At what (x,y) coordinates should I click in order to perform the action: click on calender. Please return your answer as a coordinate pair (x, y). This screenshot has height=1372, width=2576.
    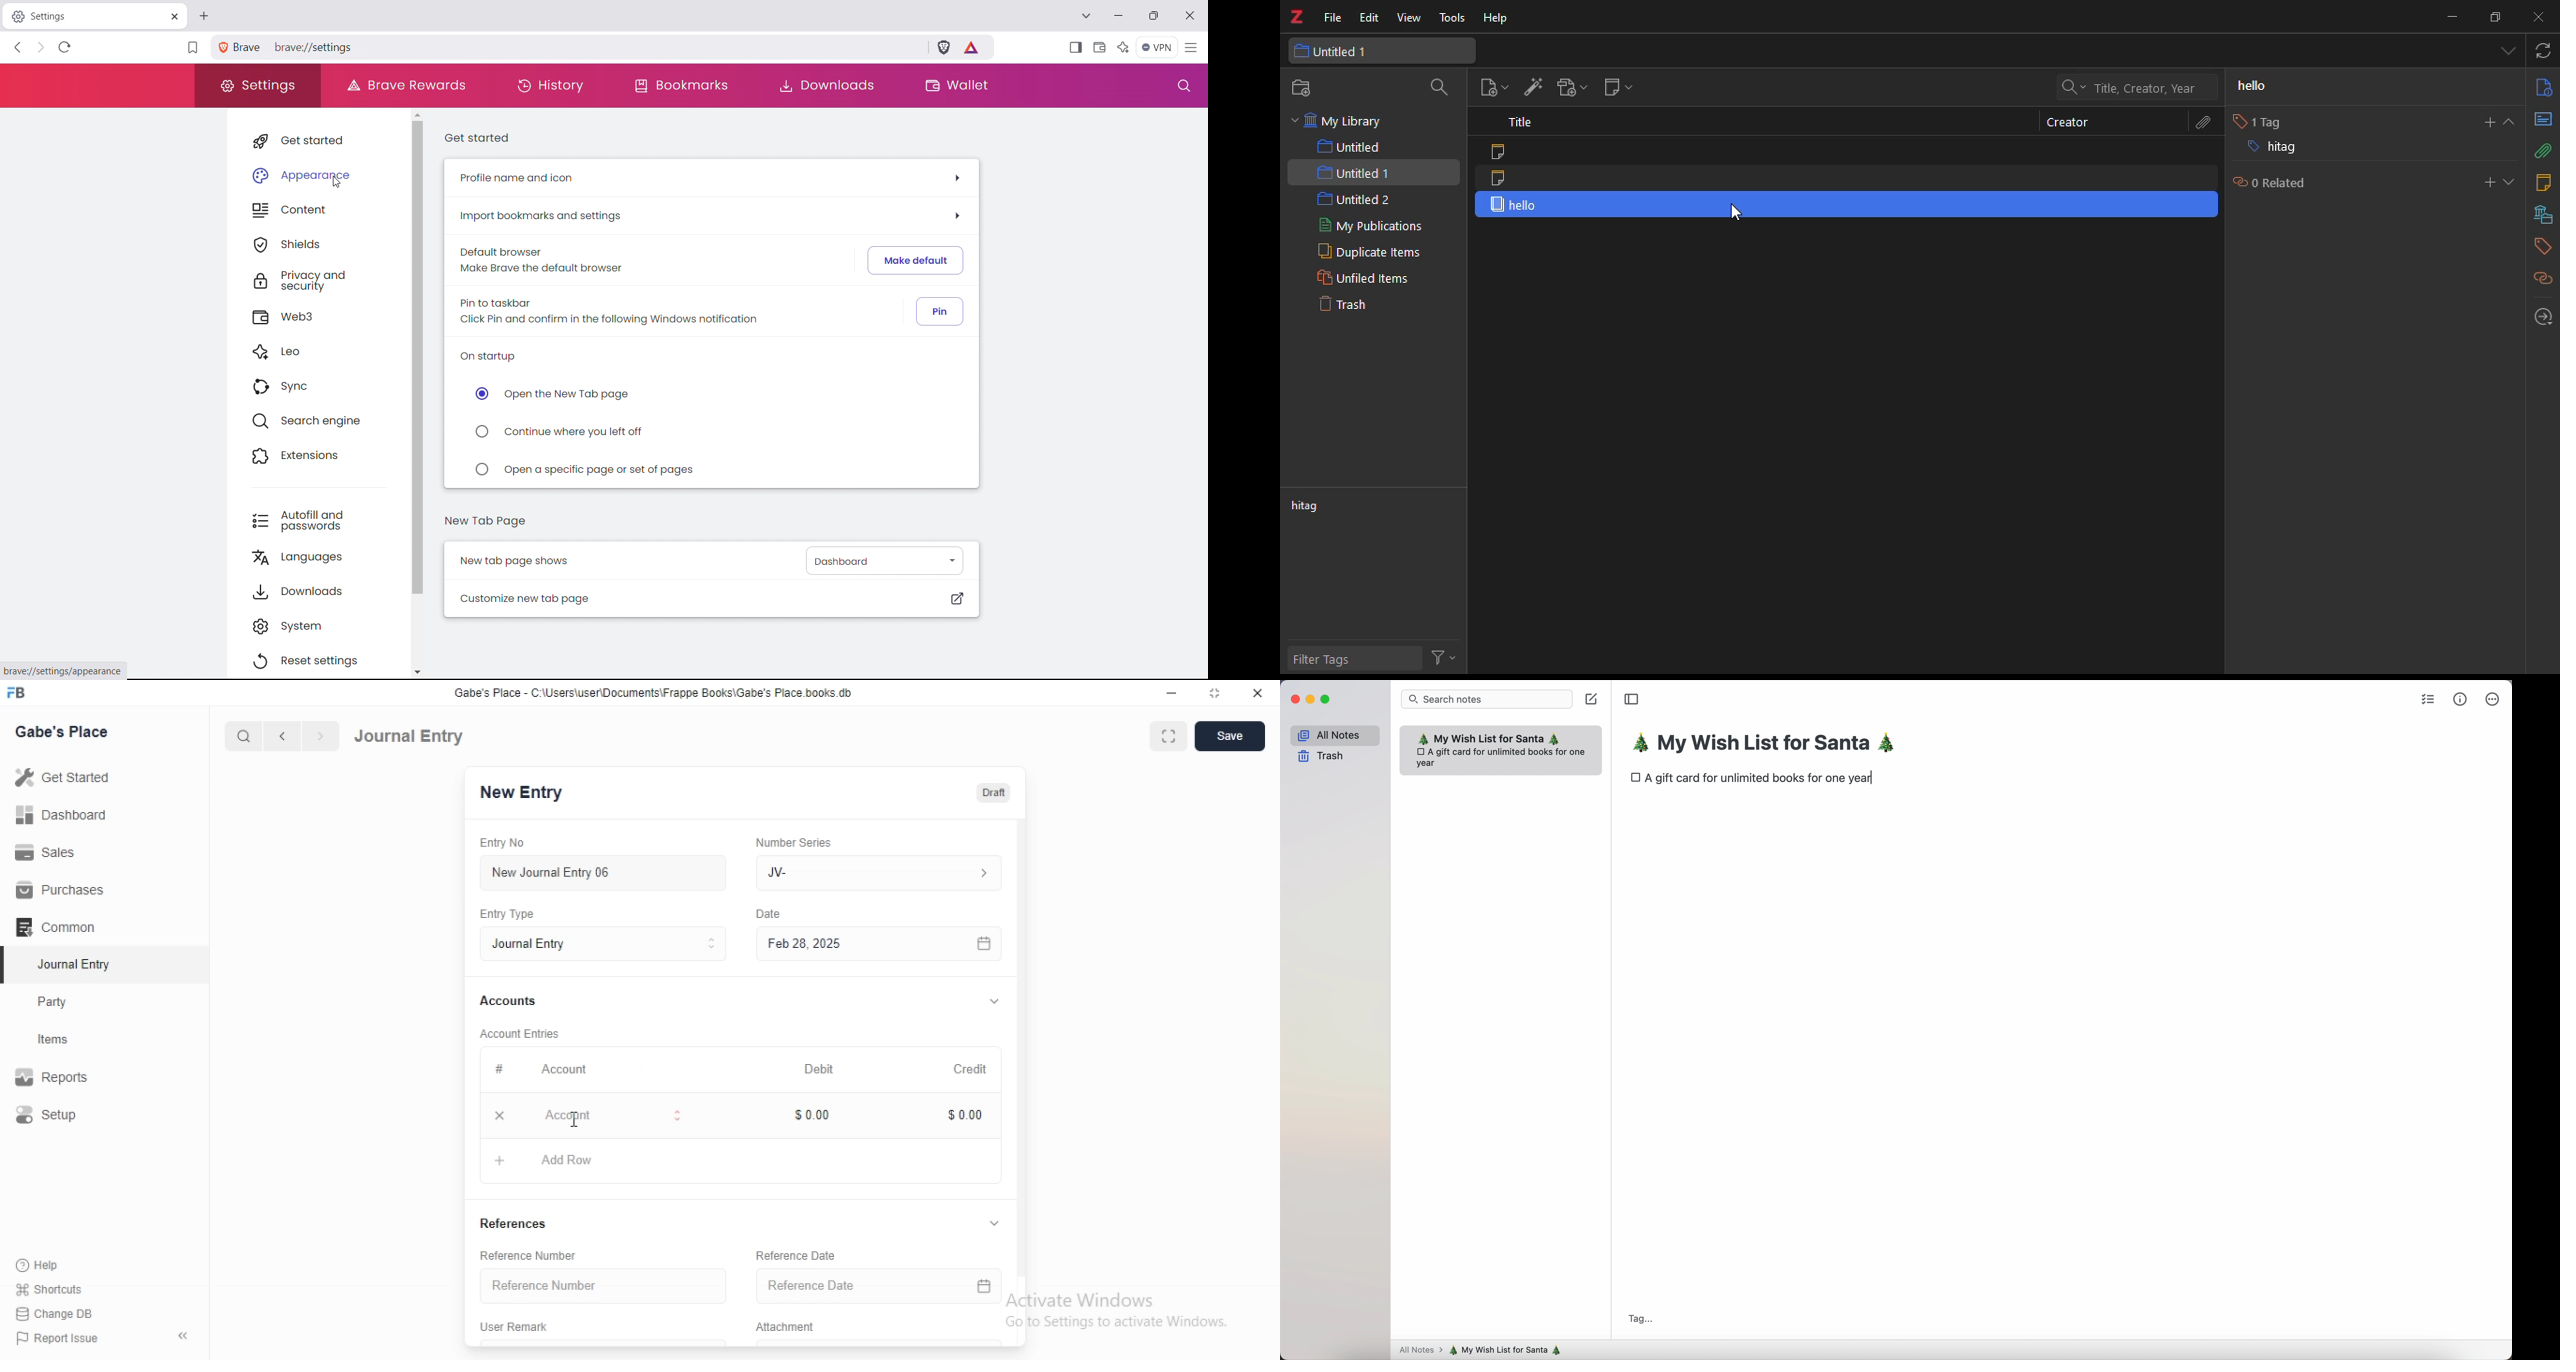
    Looking at the image, I should click on (985, 1289).